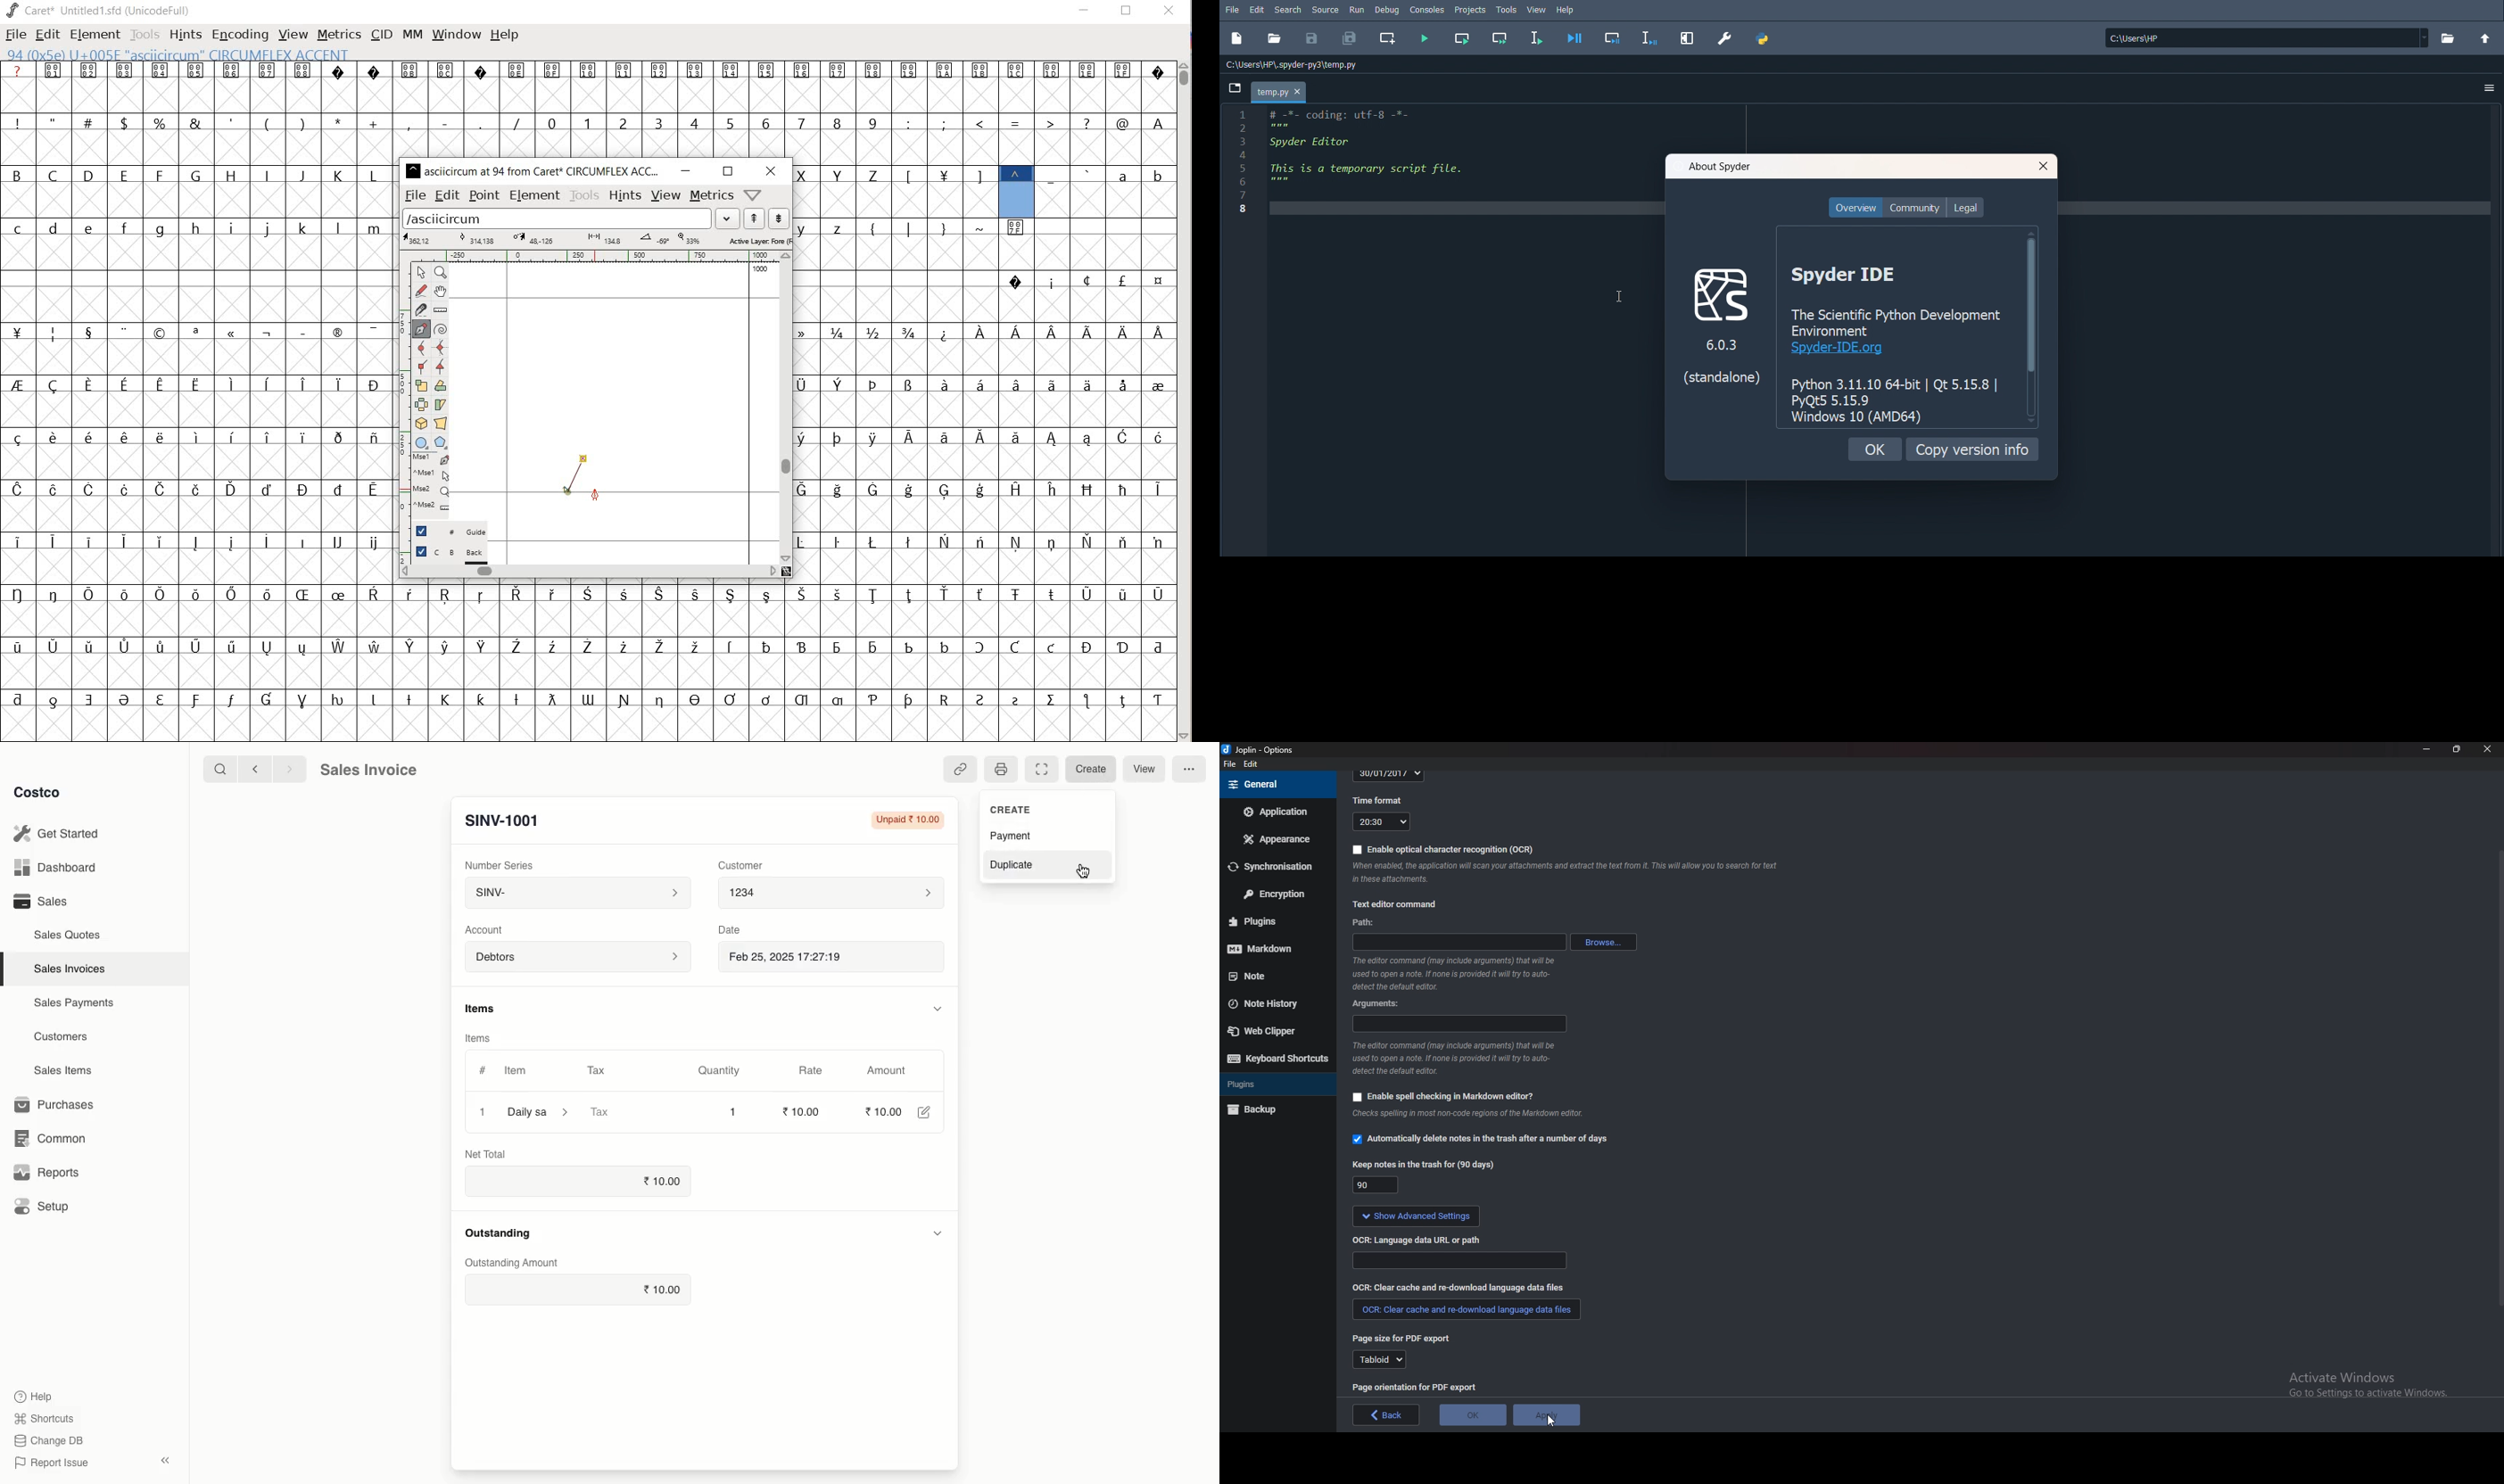  I want to click on Linked references, so click(961, 768).